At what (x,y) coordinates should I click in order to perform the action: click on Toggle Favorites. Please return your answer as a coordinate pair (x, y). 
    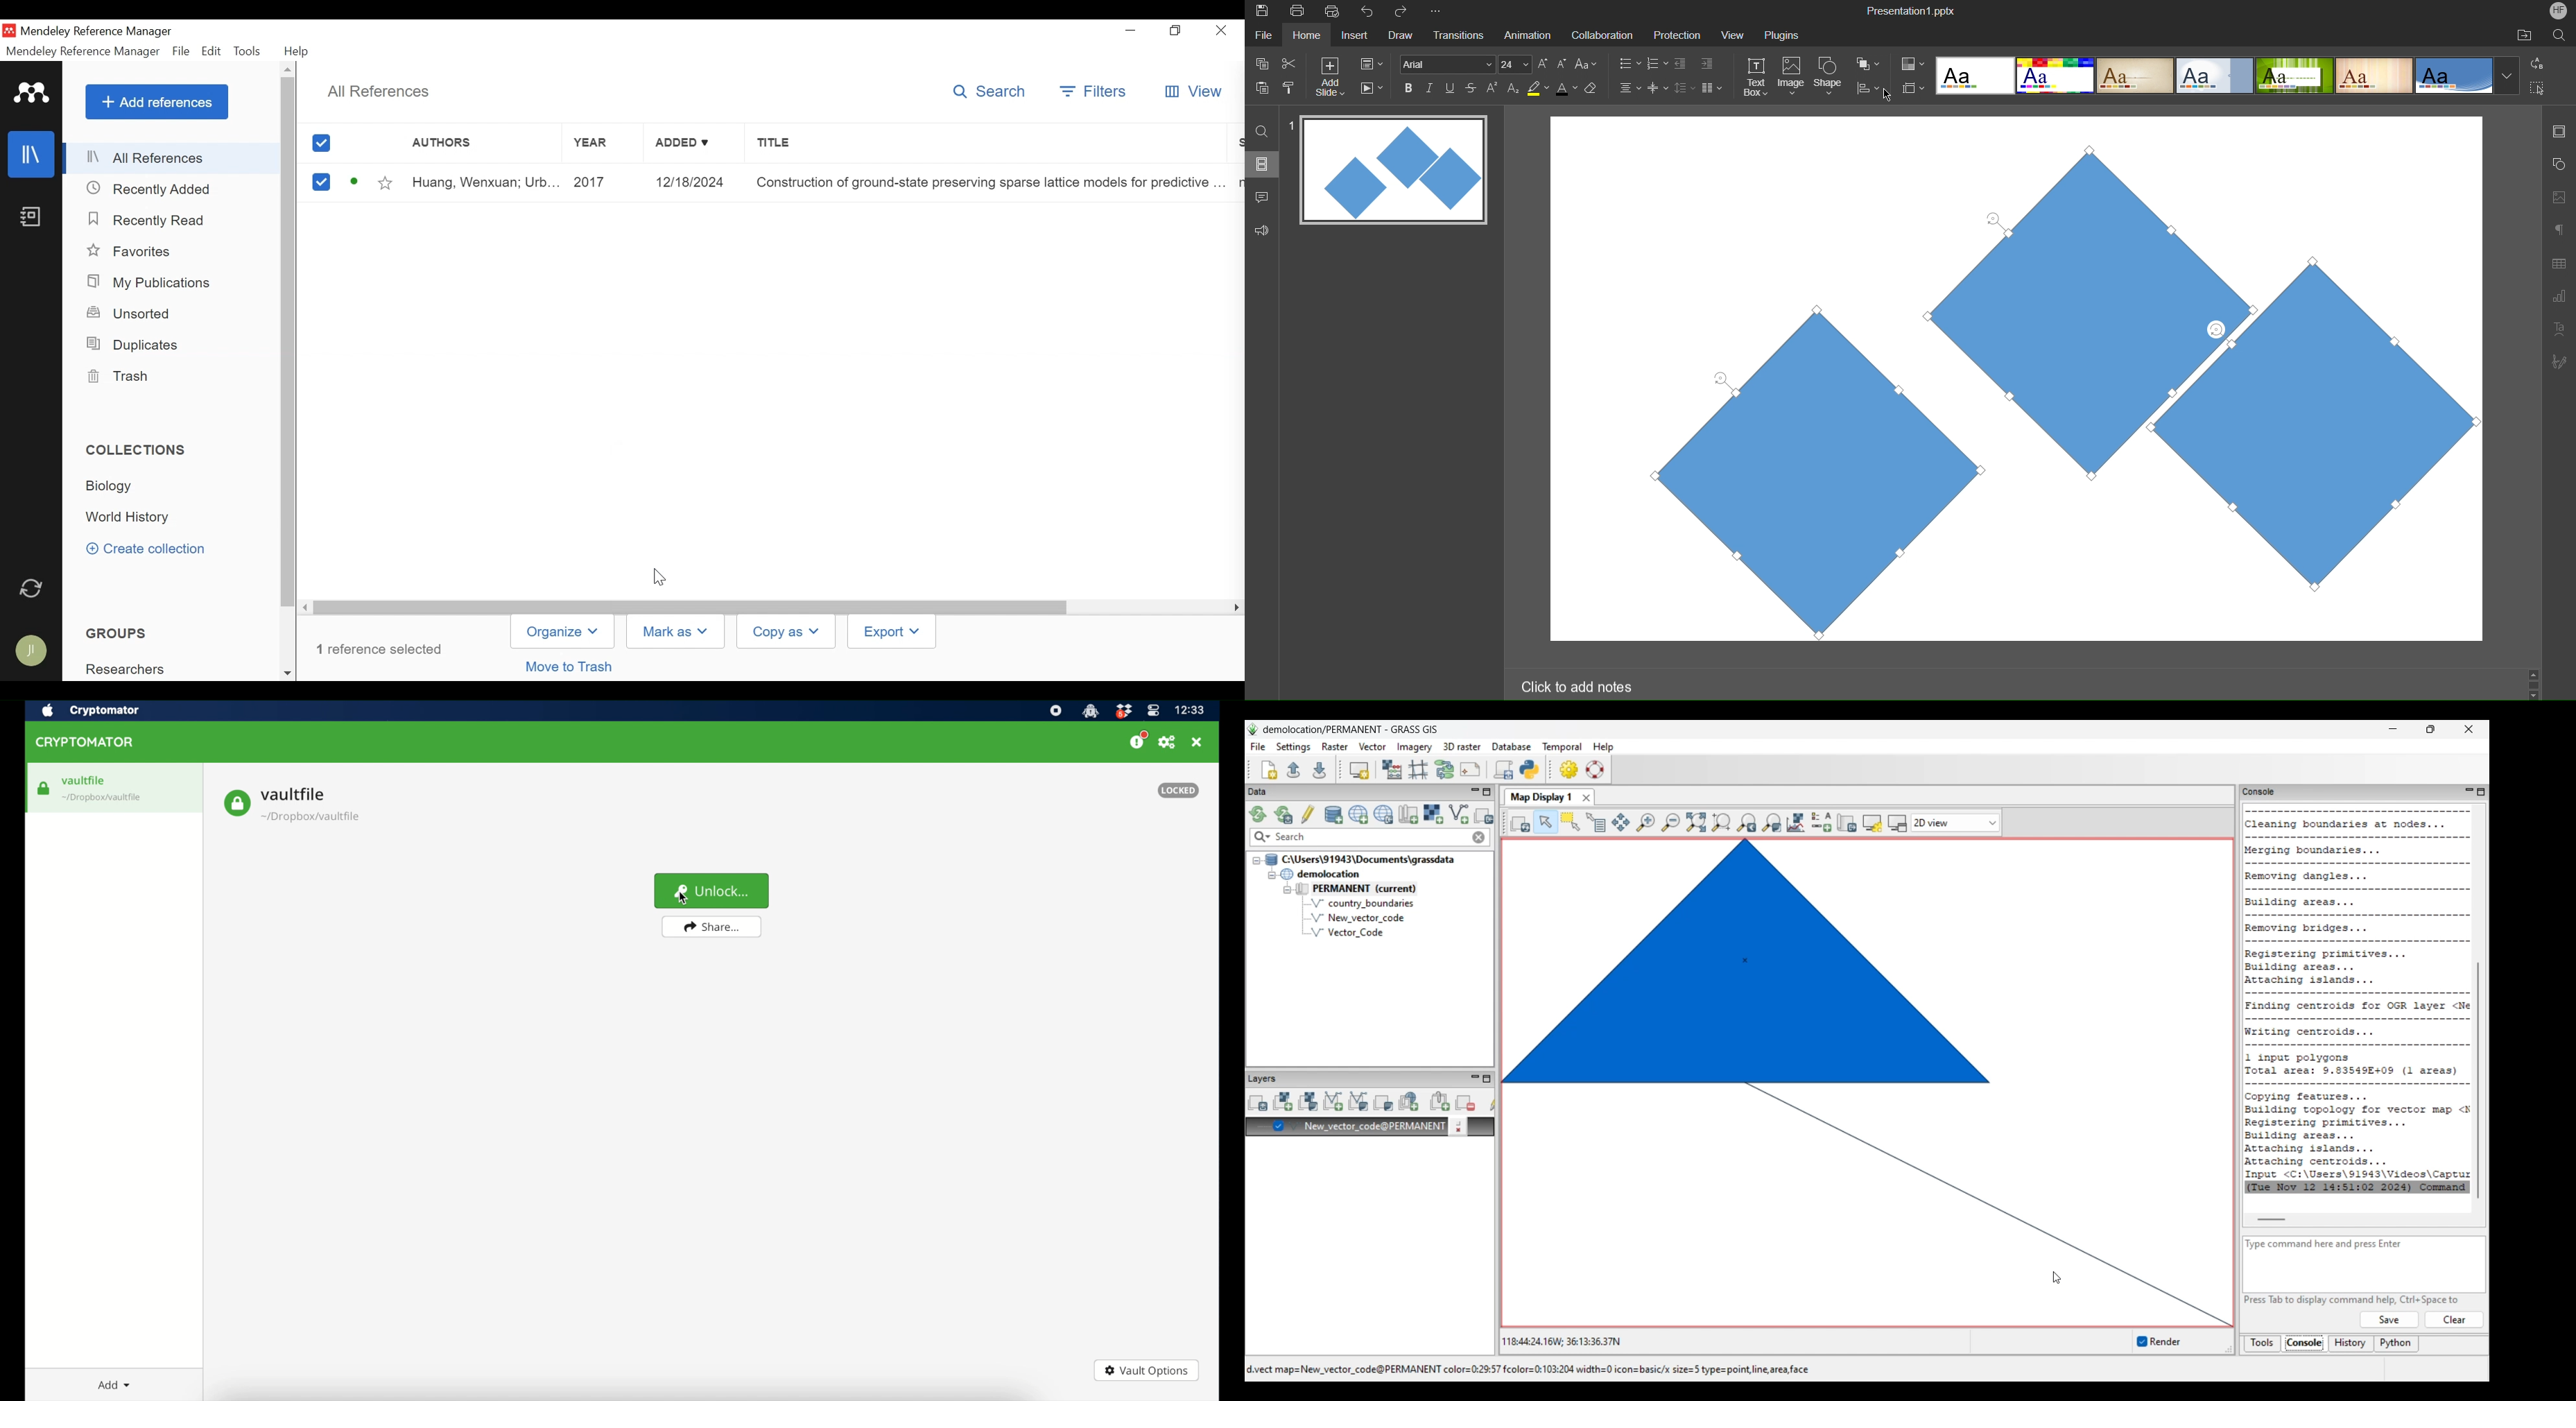
    Looking at the image, I should click on (386, 184).